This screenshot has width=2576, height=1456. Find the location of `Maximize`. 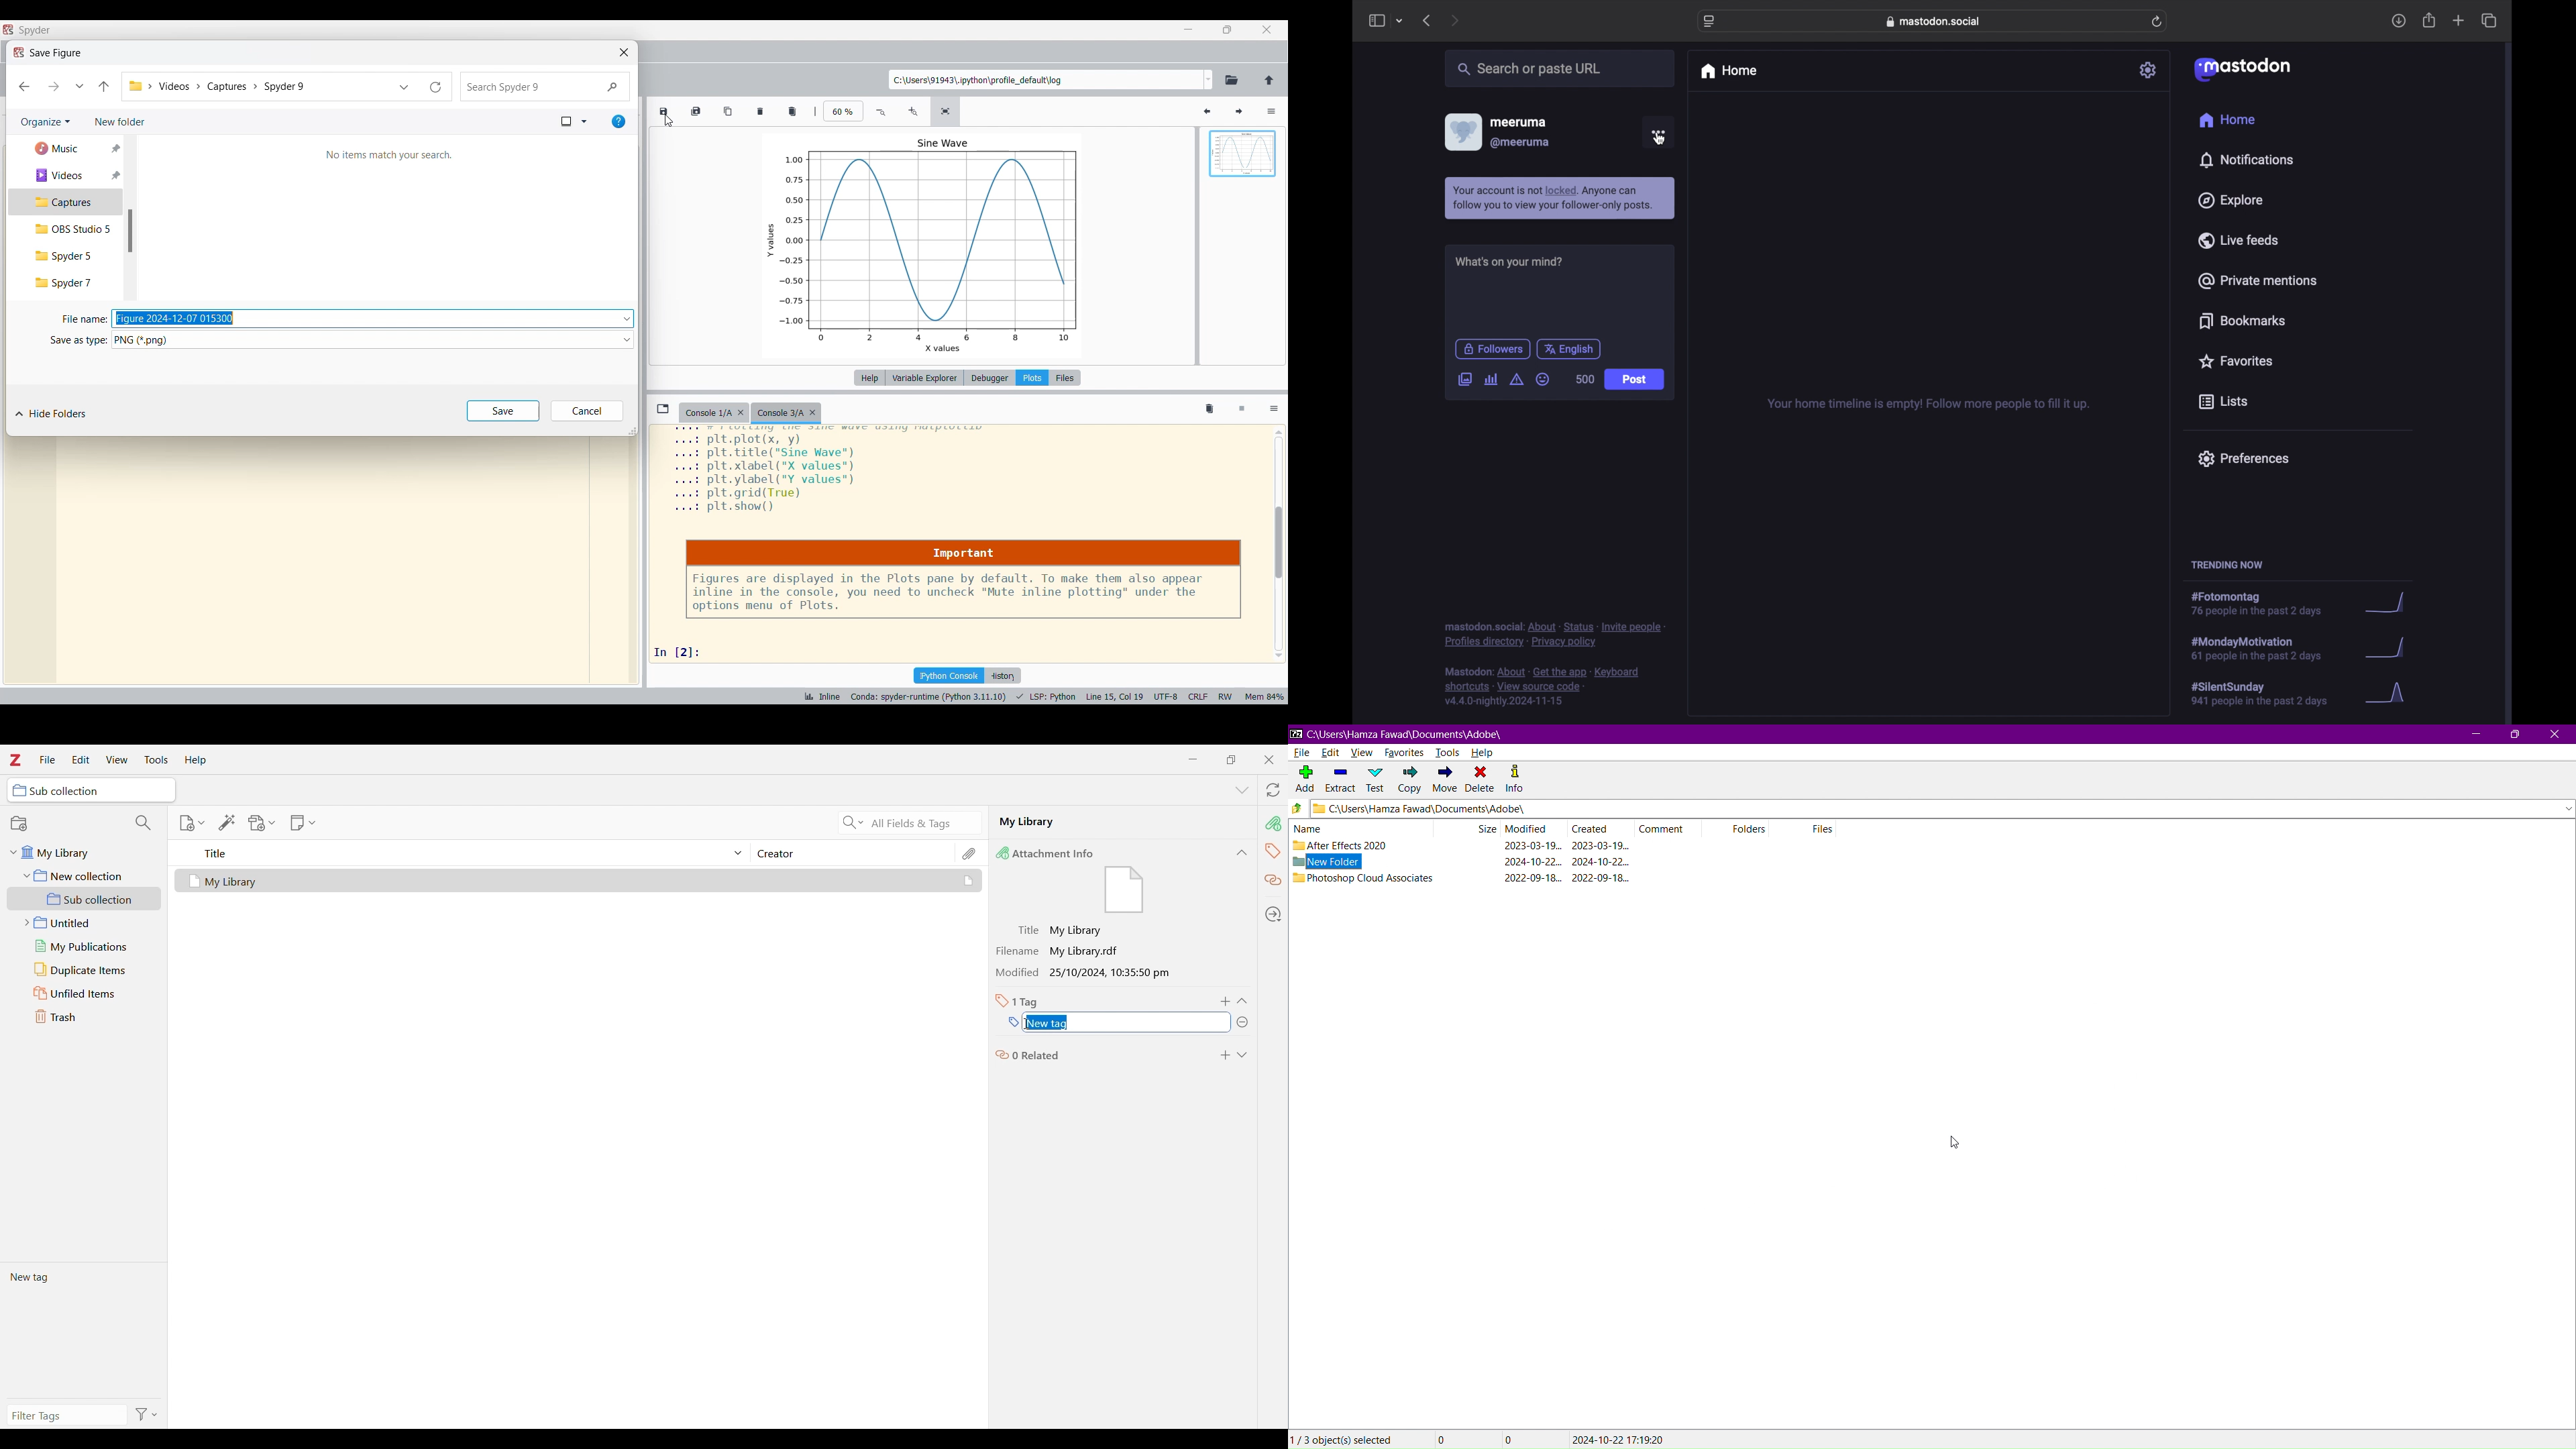

Maximize is located at coordinates (2514, 735).